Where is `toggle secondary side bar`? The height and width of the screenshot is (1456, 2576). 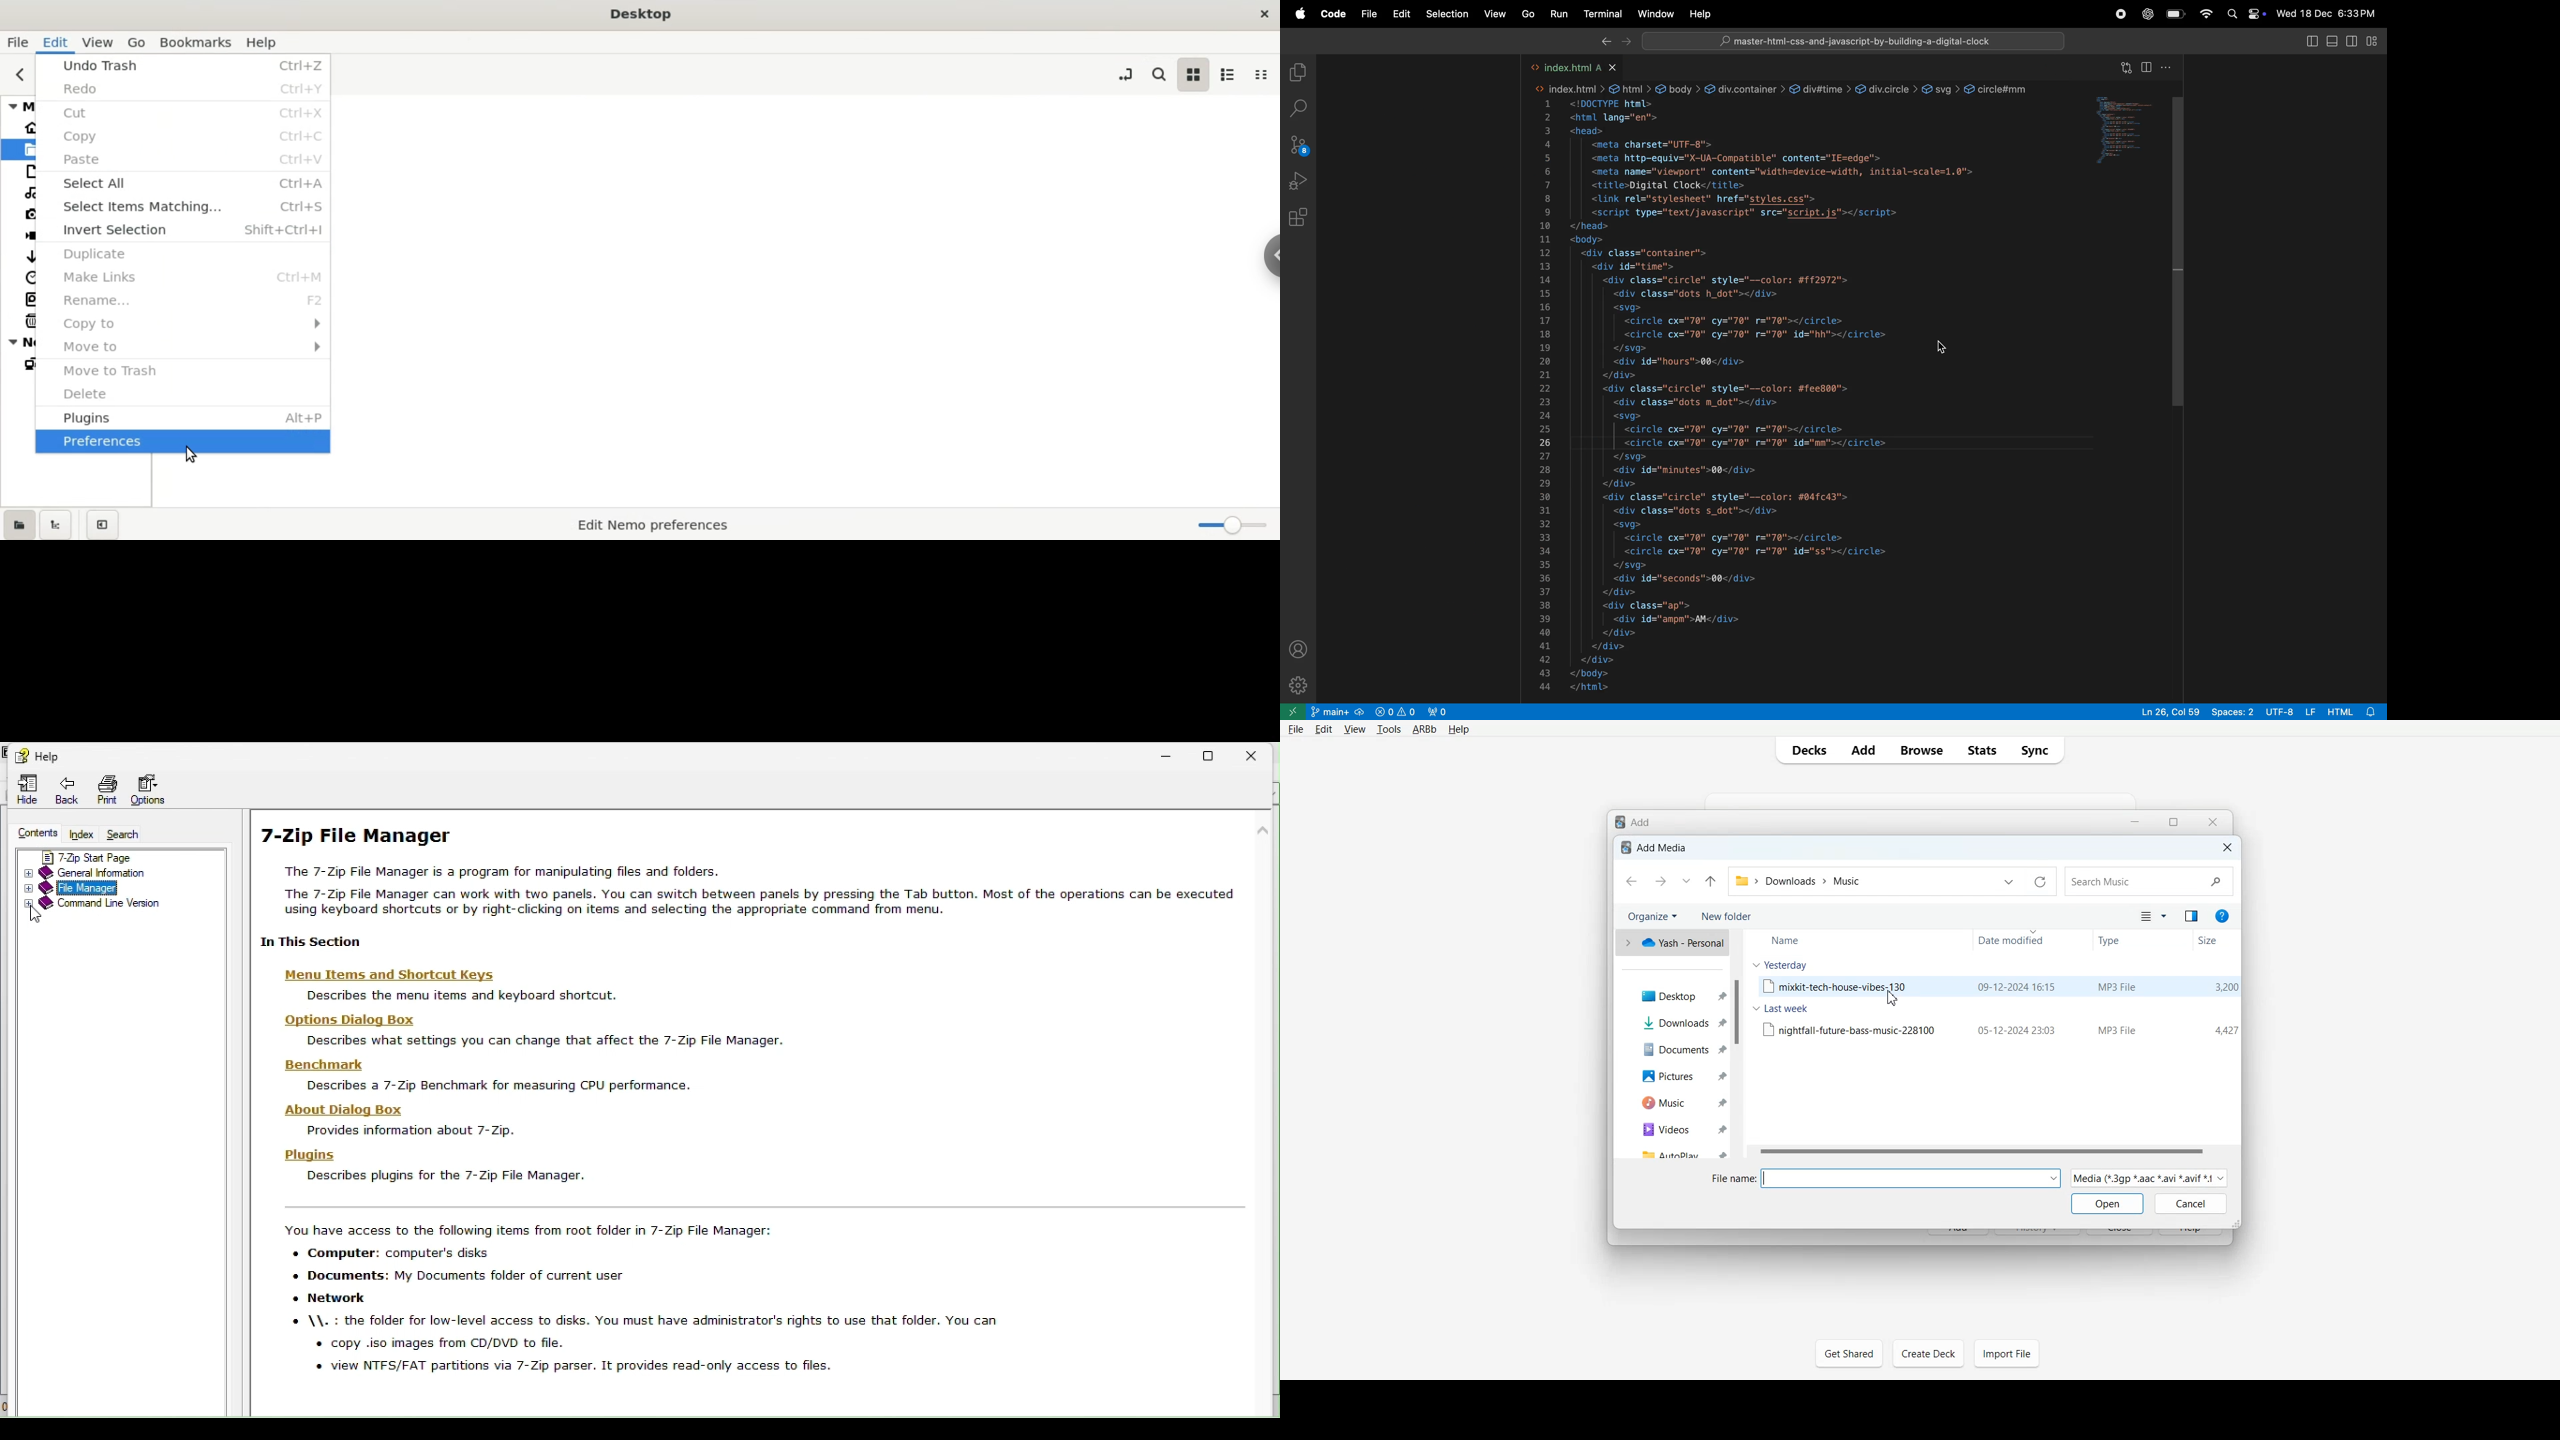
toggle secondary side bar is located at coordinates (2352, 42).